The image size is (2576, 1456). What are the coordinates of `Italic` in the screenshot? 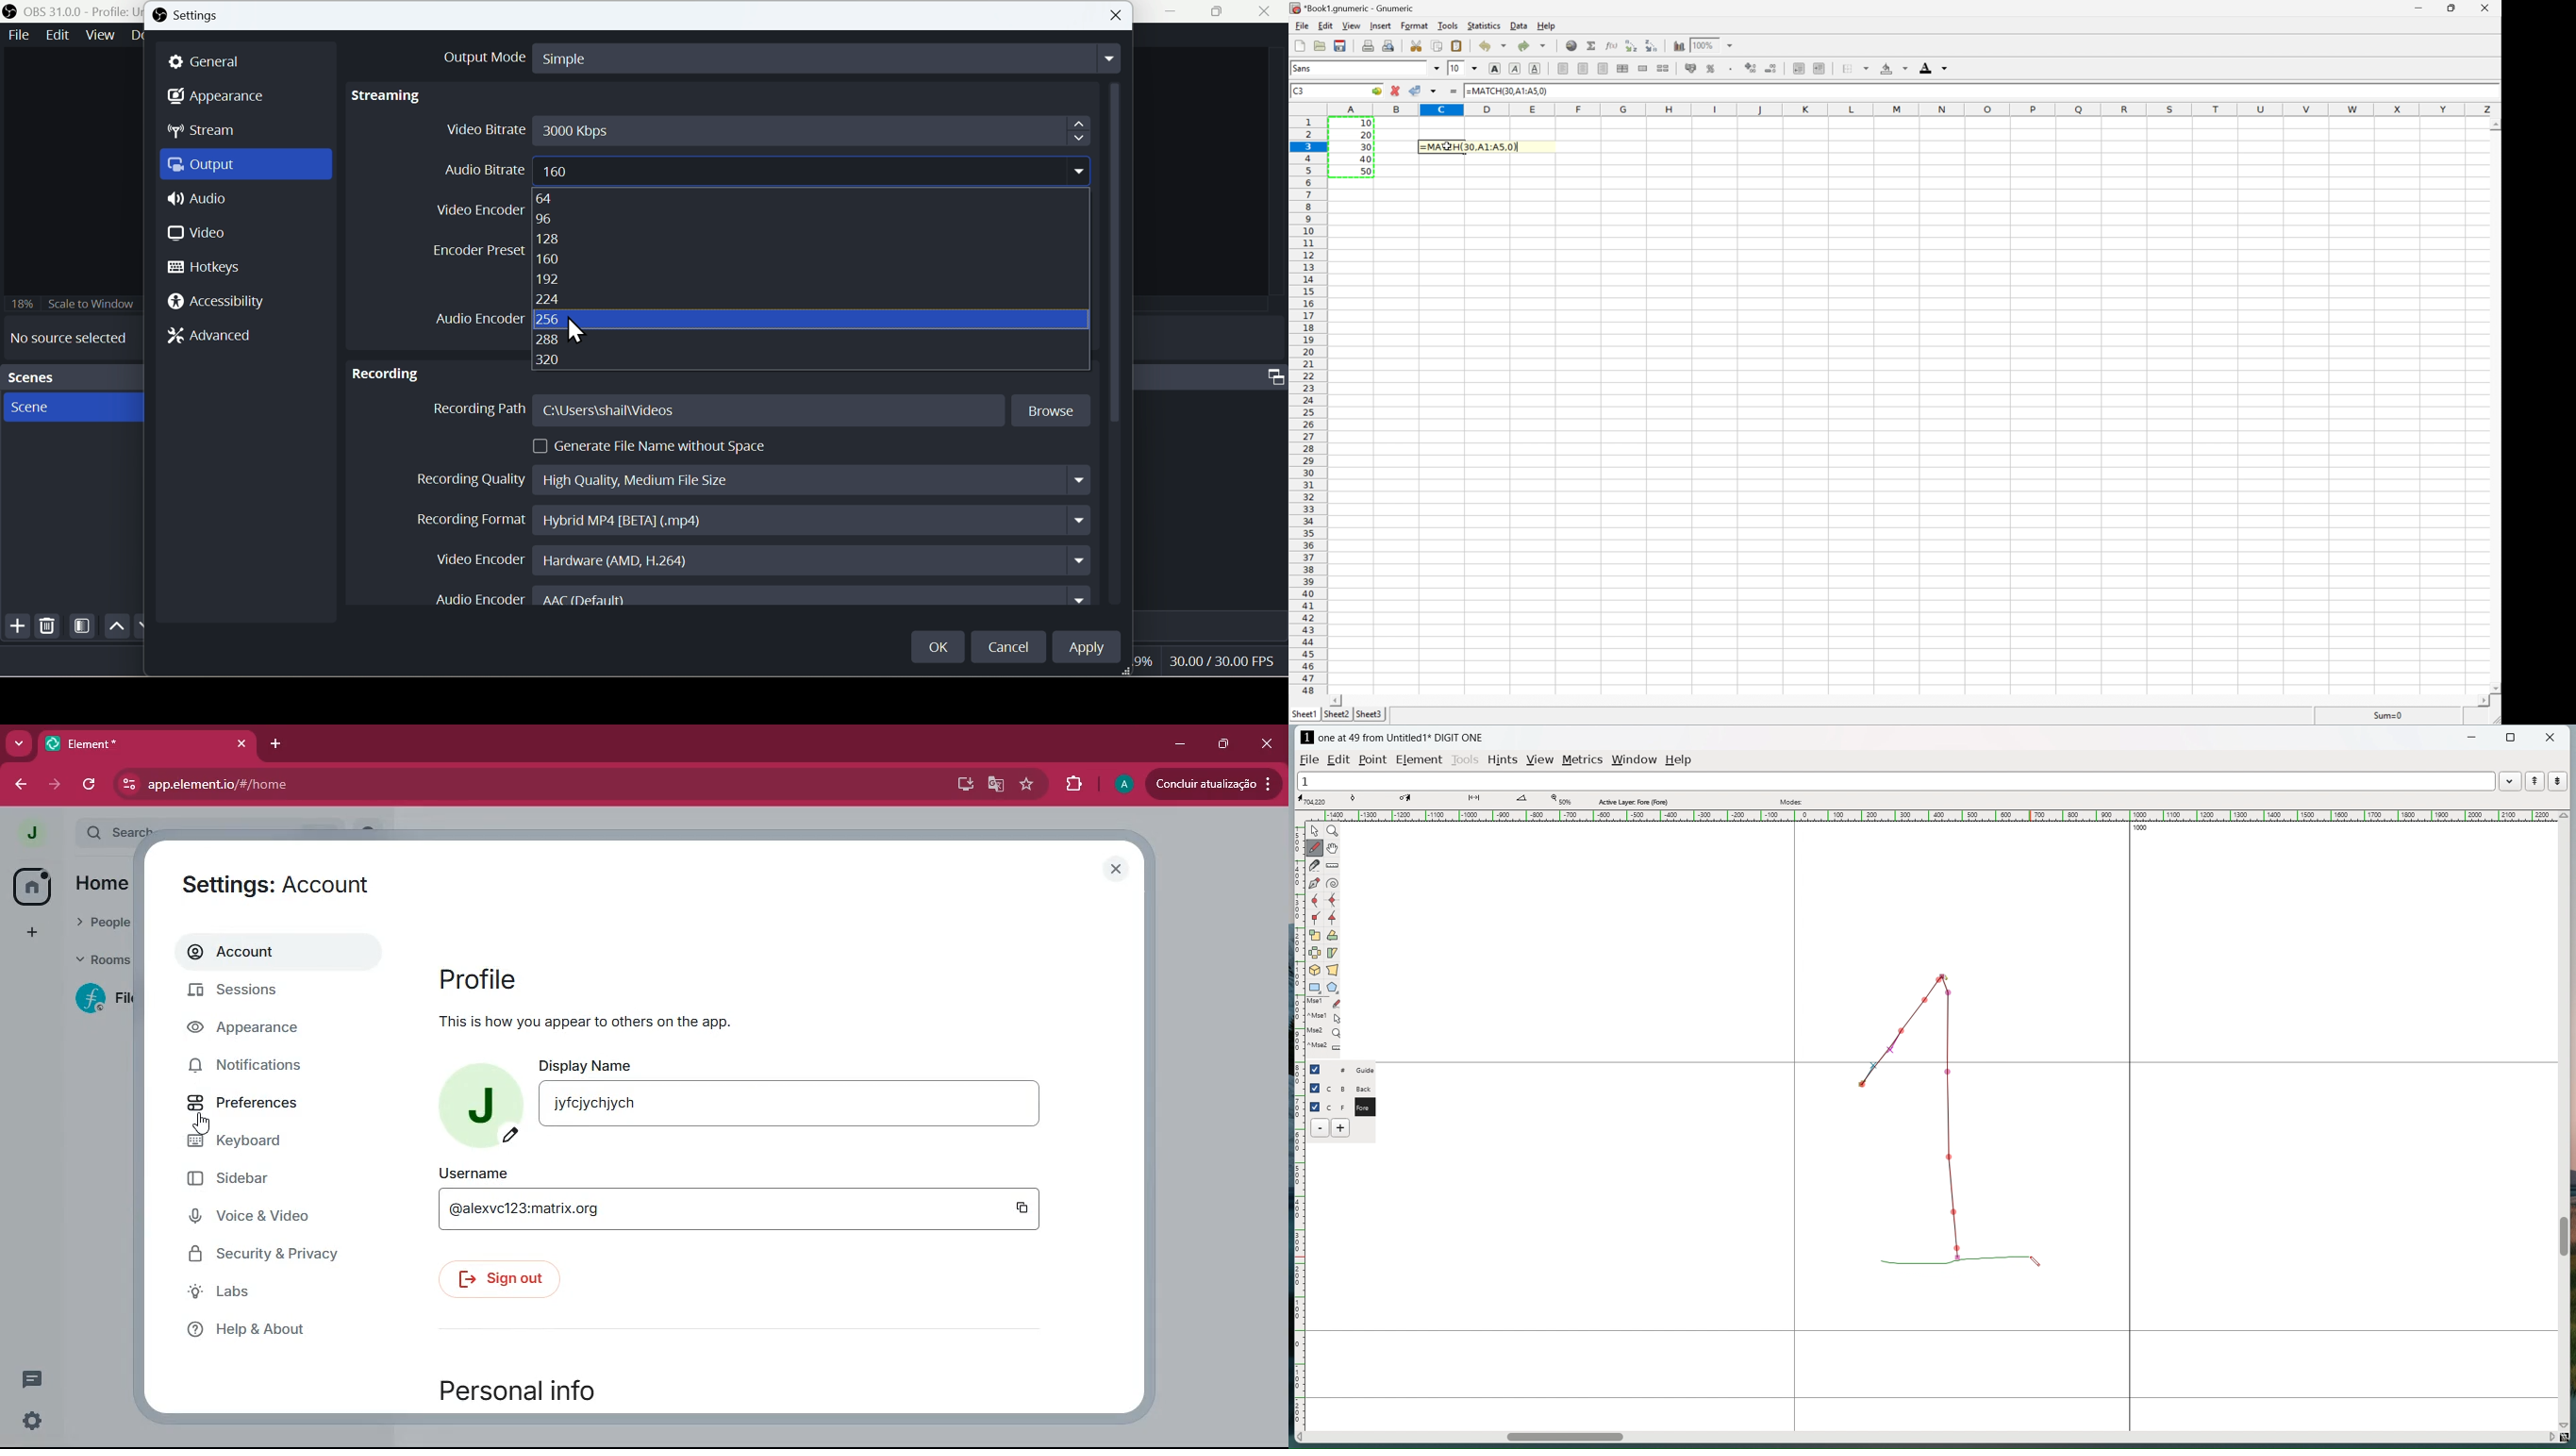 It's located at (1516, 68).